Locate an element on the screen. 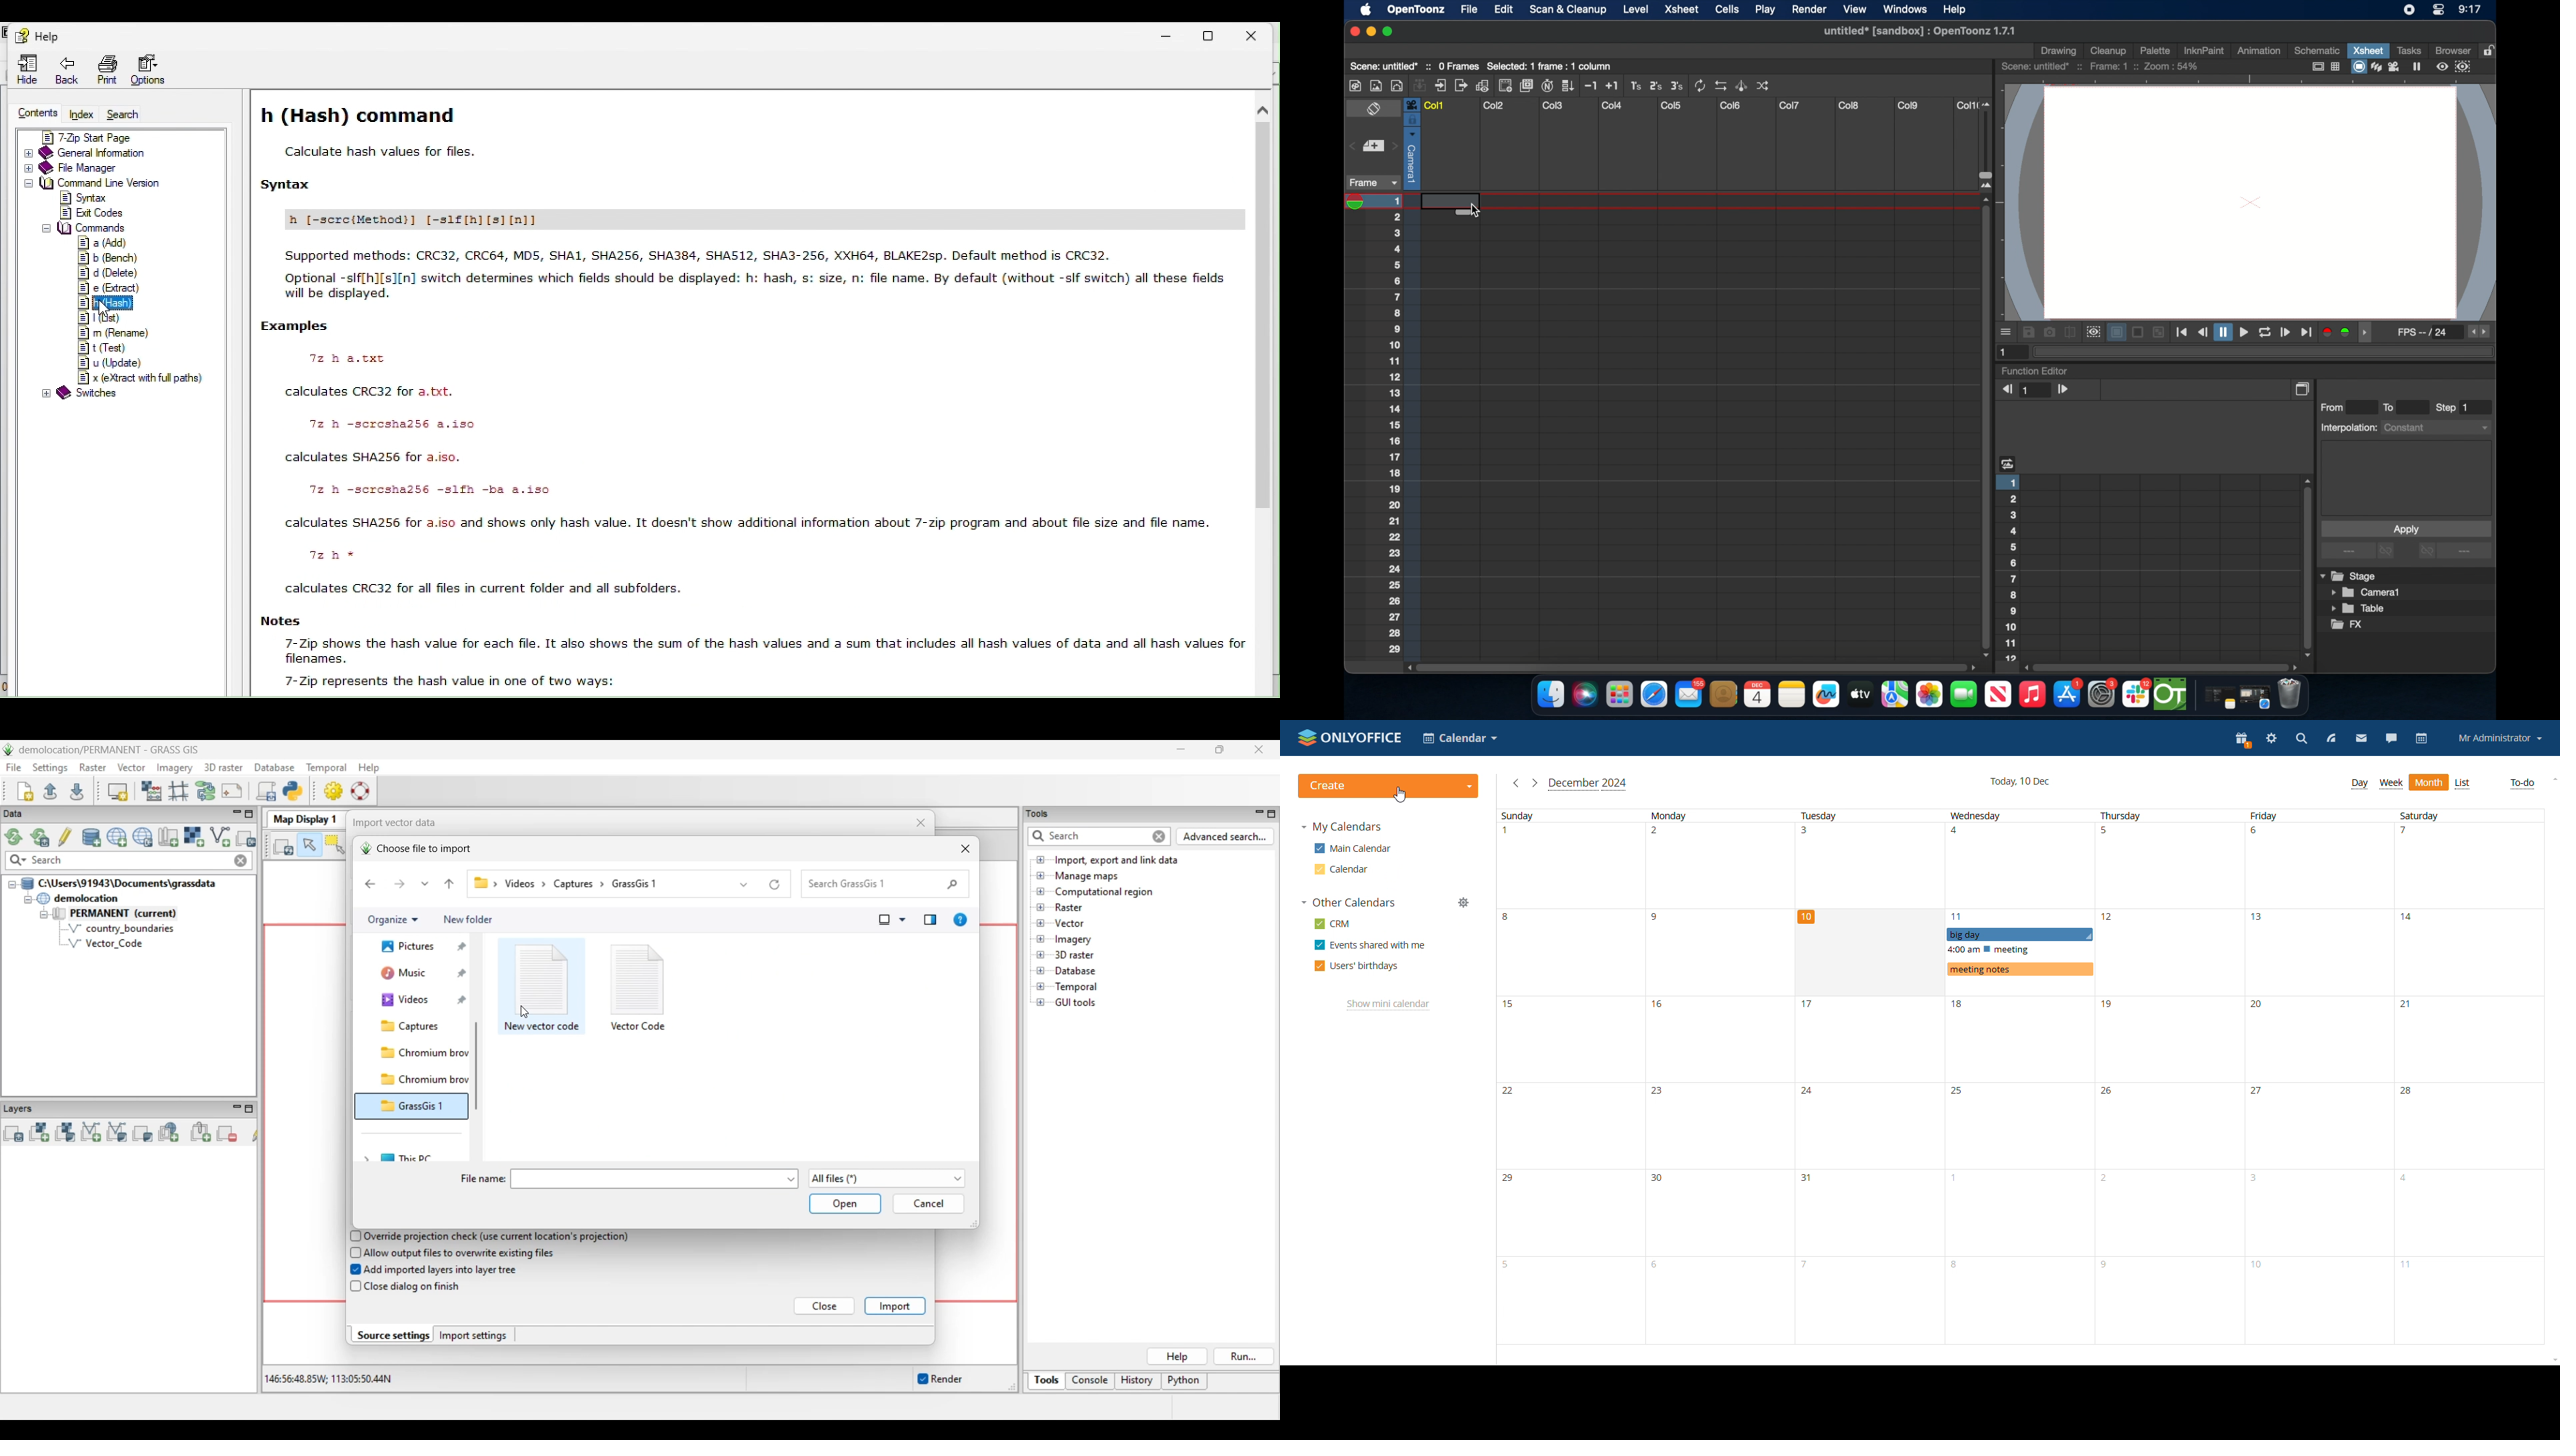  Restore is located at coordinates (1215, 35).